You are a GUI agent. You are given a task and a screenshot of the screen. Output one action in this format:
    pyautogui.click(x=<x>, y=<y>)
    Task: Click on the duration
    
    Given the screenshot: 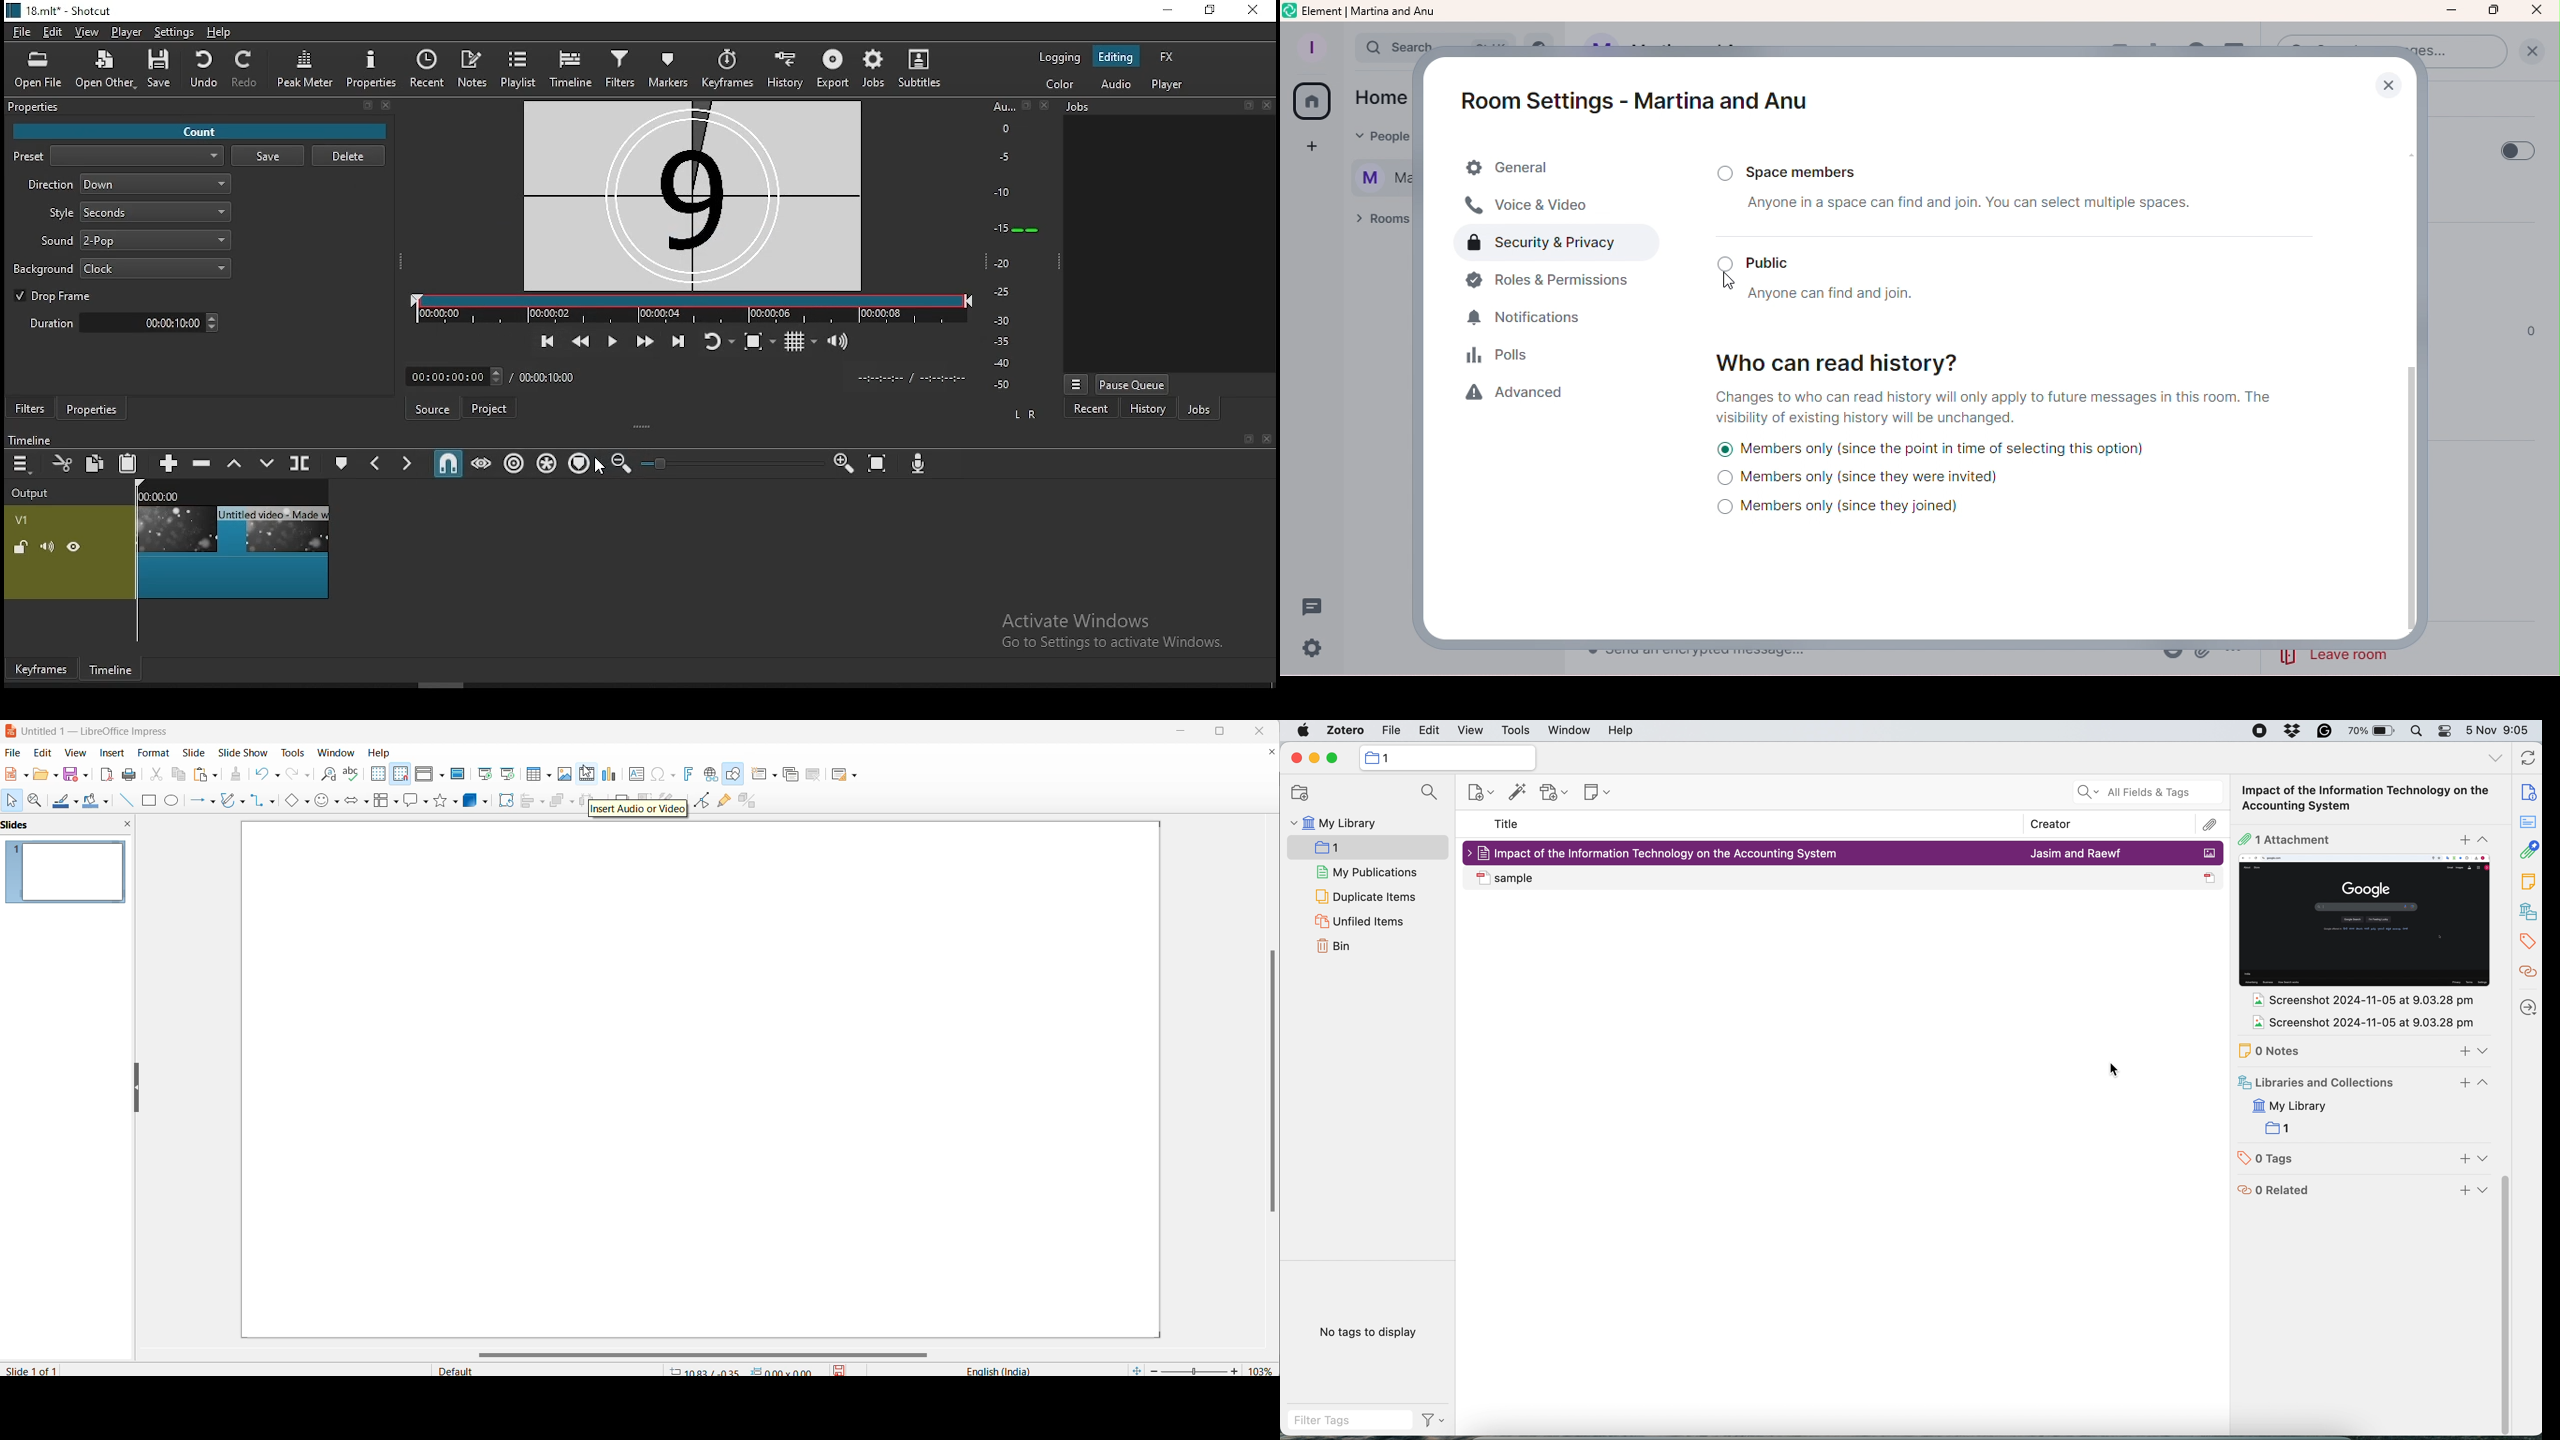 What is the action you would take?
    pyautogui.click(x=124, y=322)
    